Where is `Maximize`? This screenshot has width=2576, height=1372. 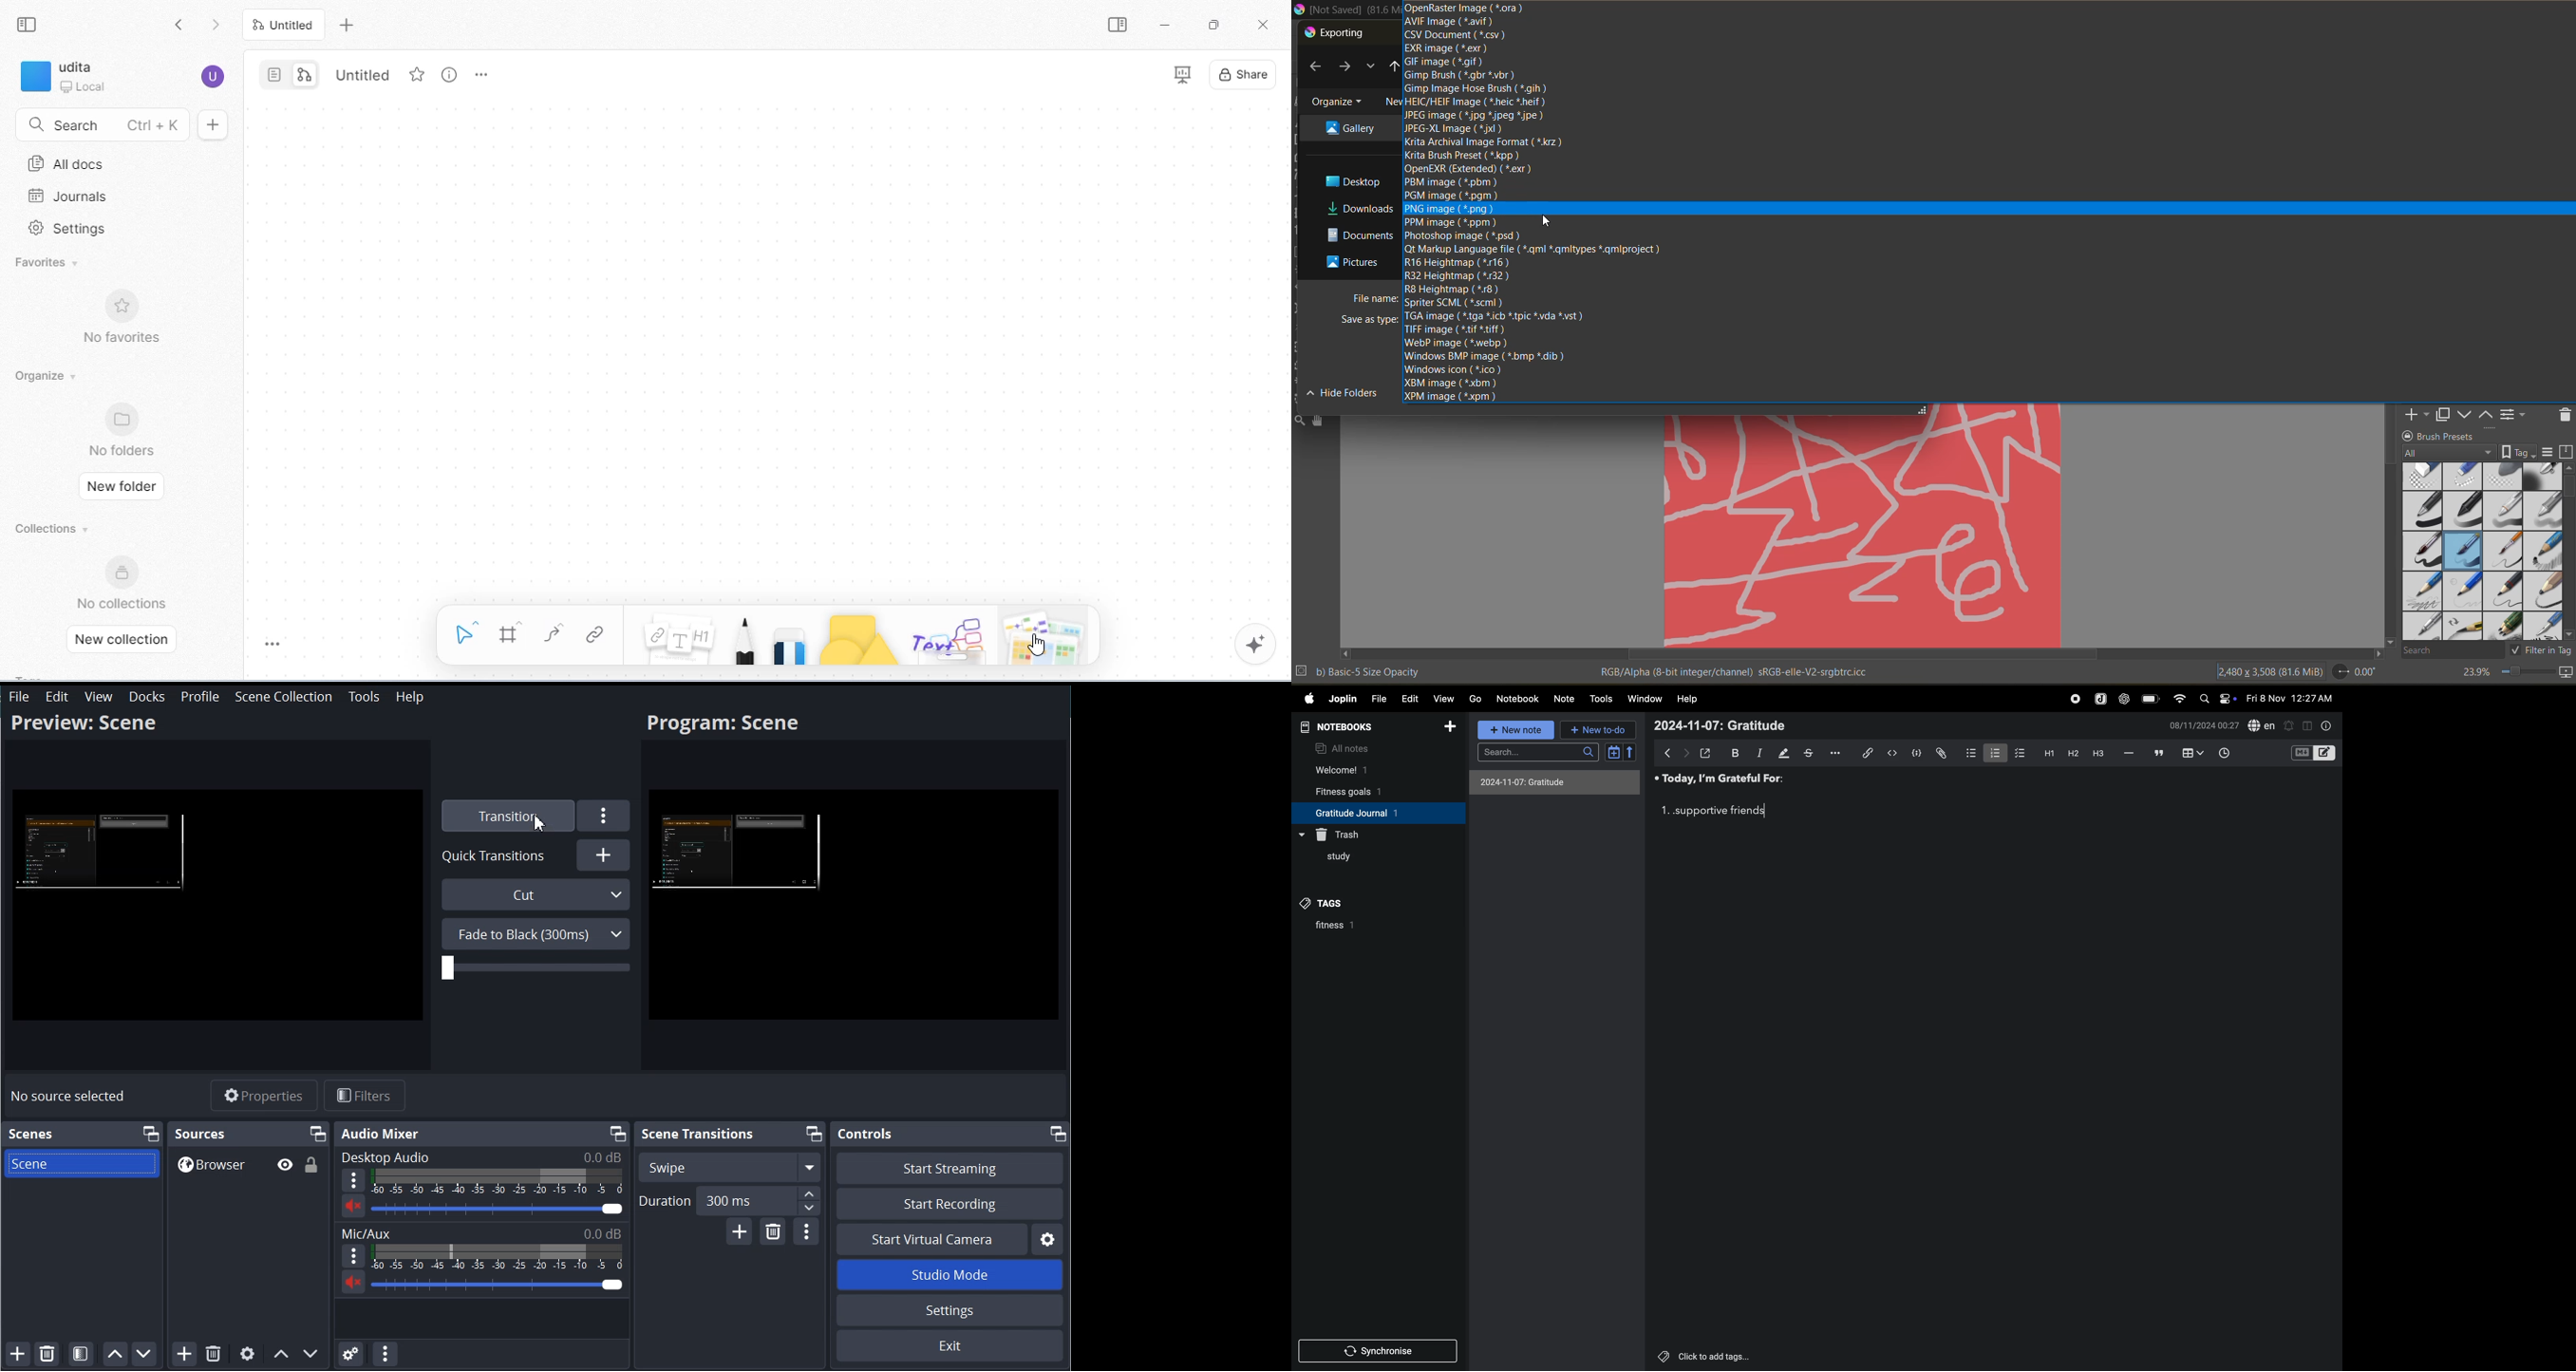 Maximize is located at coordinates (150, 1134).